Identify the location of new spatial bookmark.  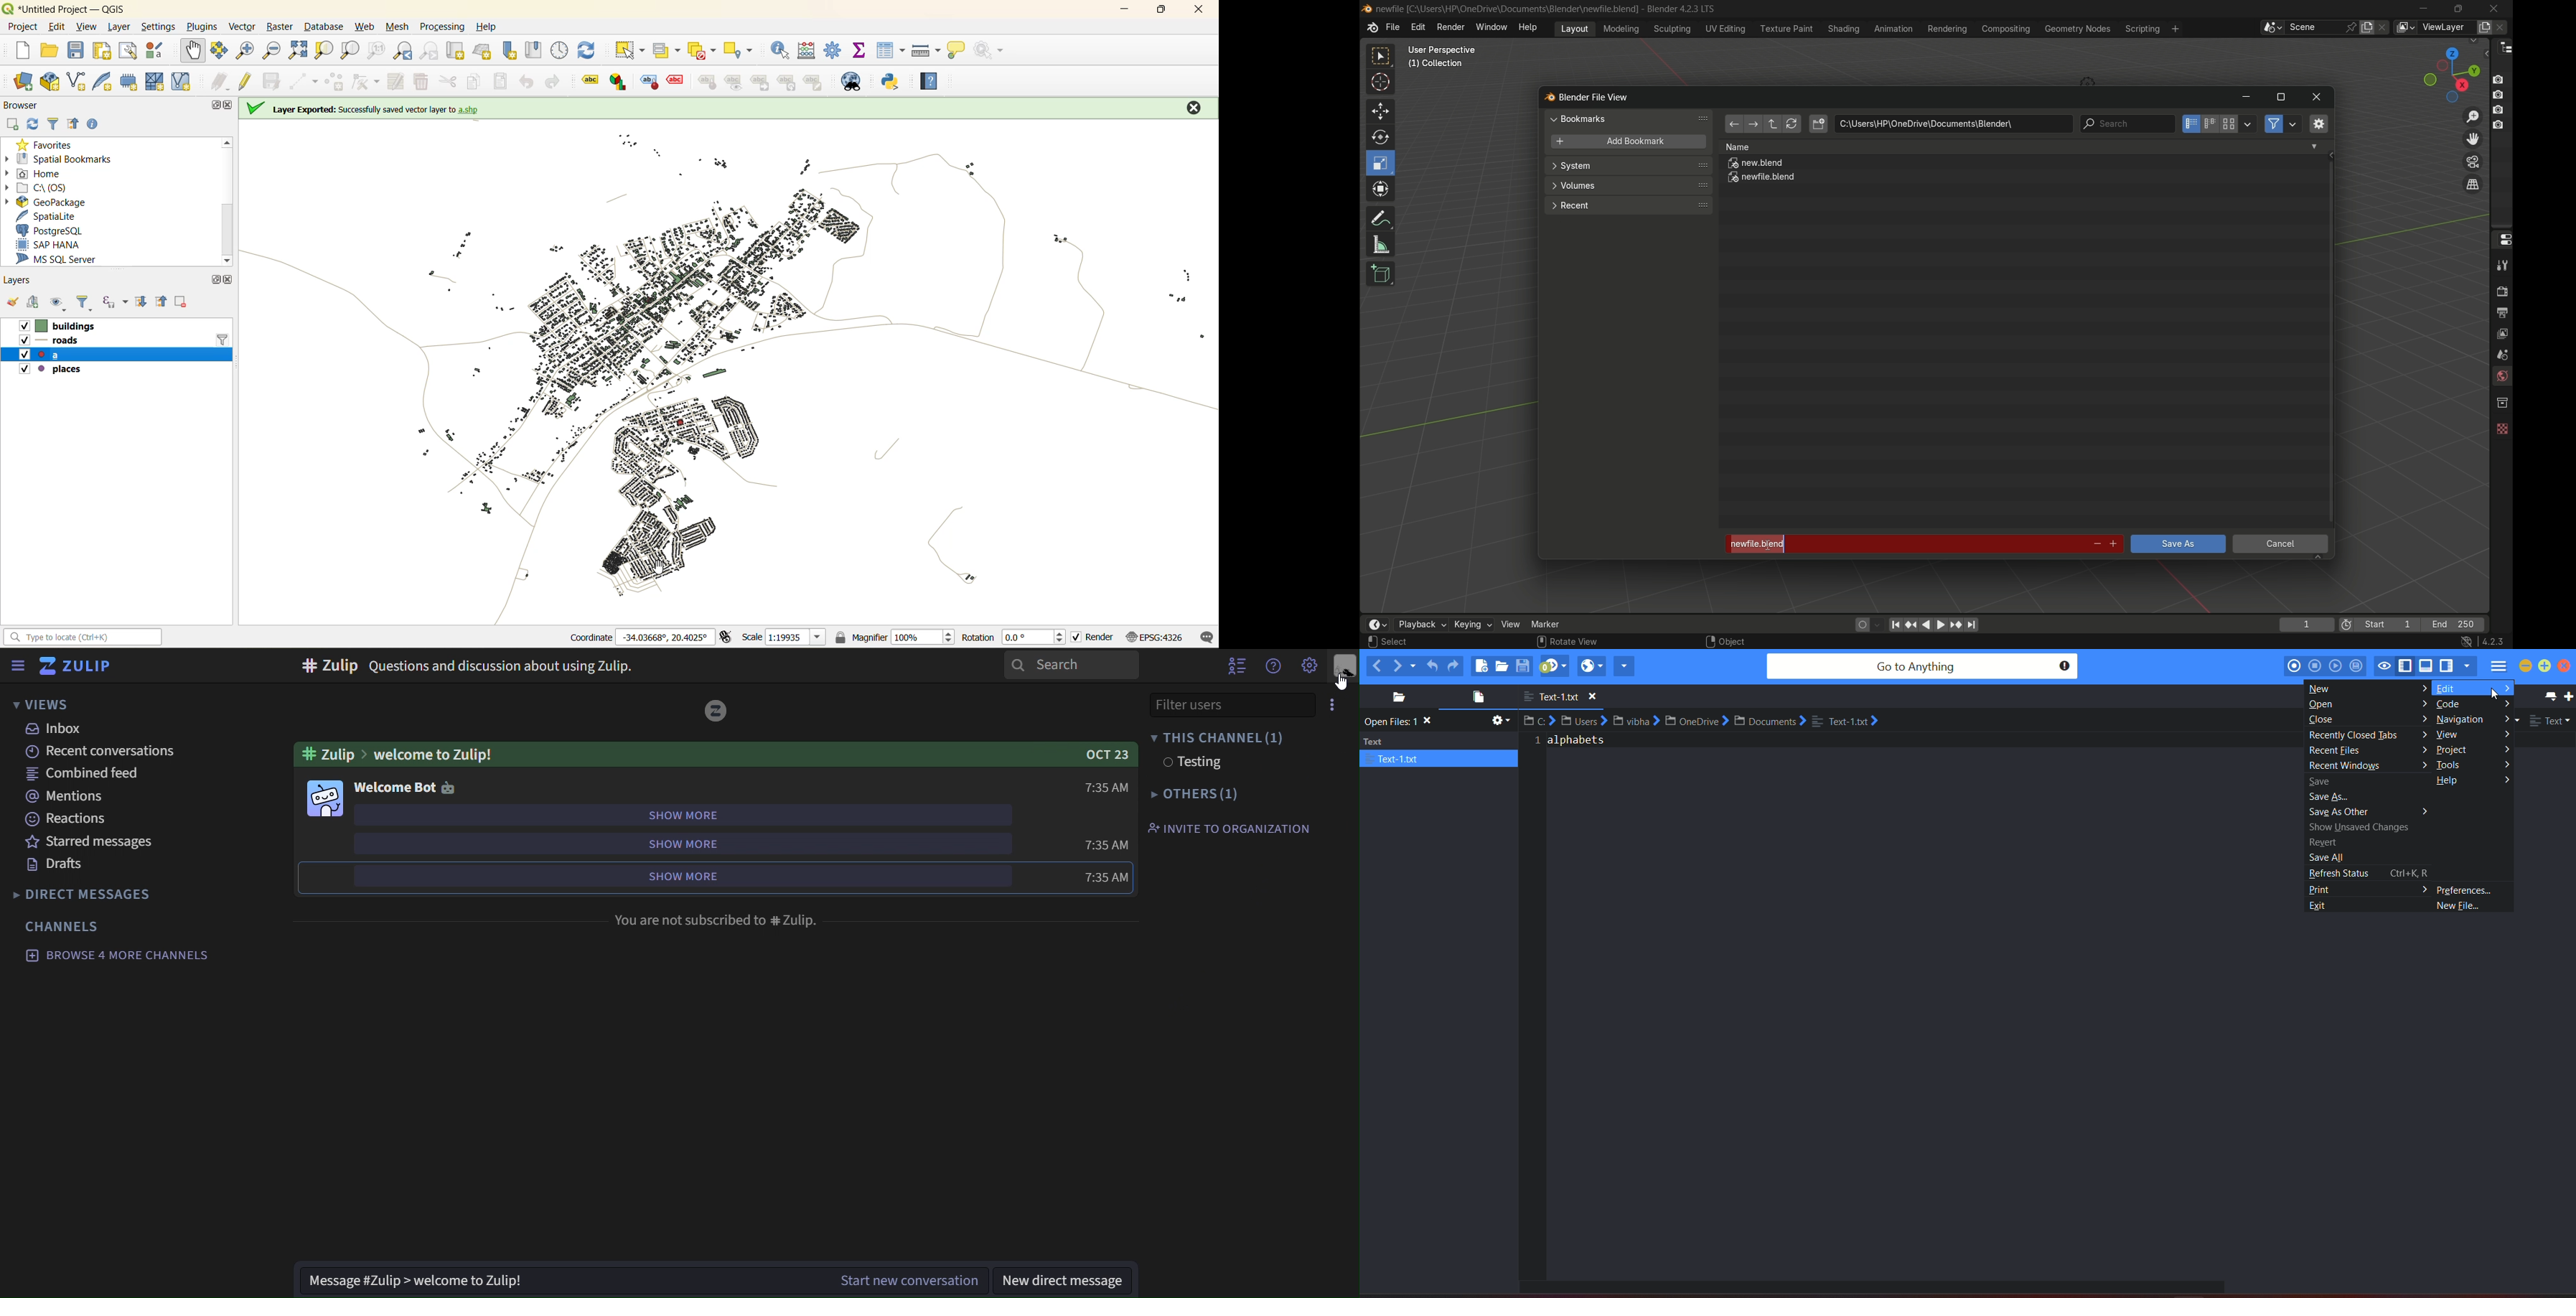
(514, 51).